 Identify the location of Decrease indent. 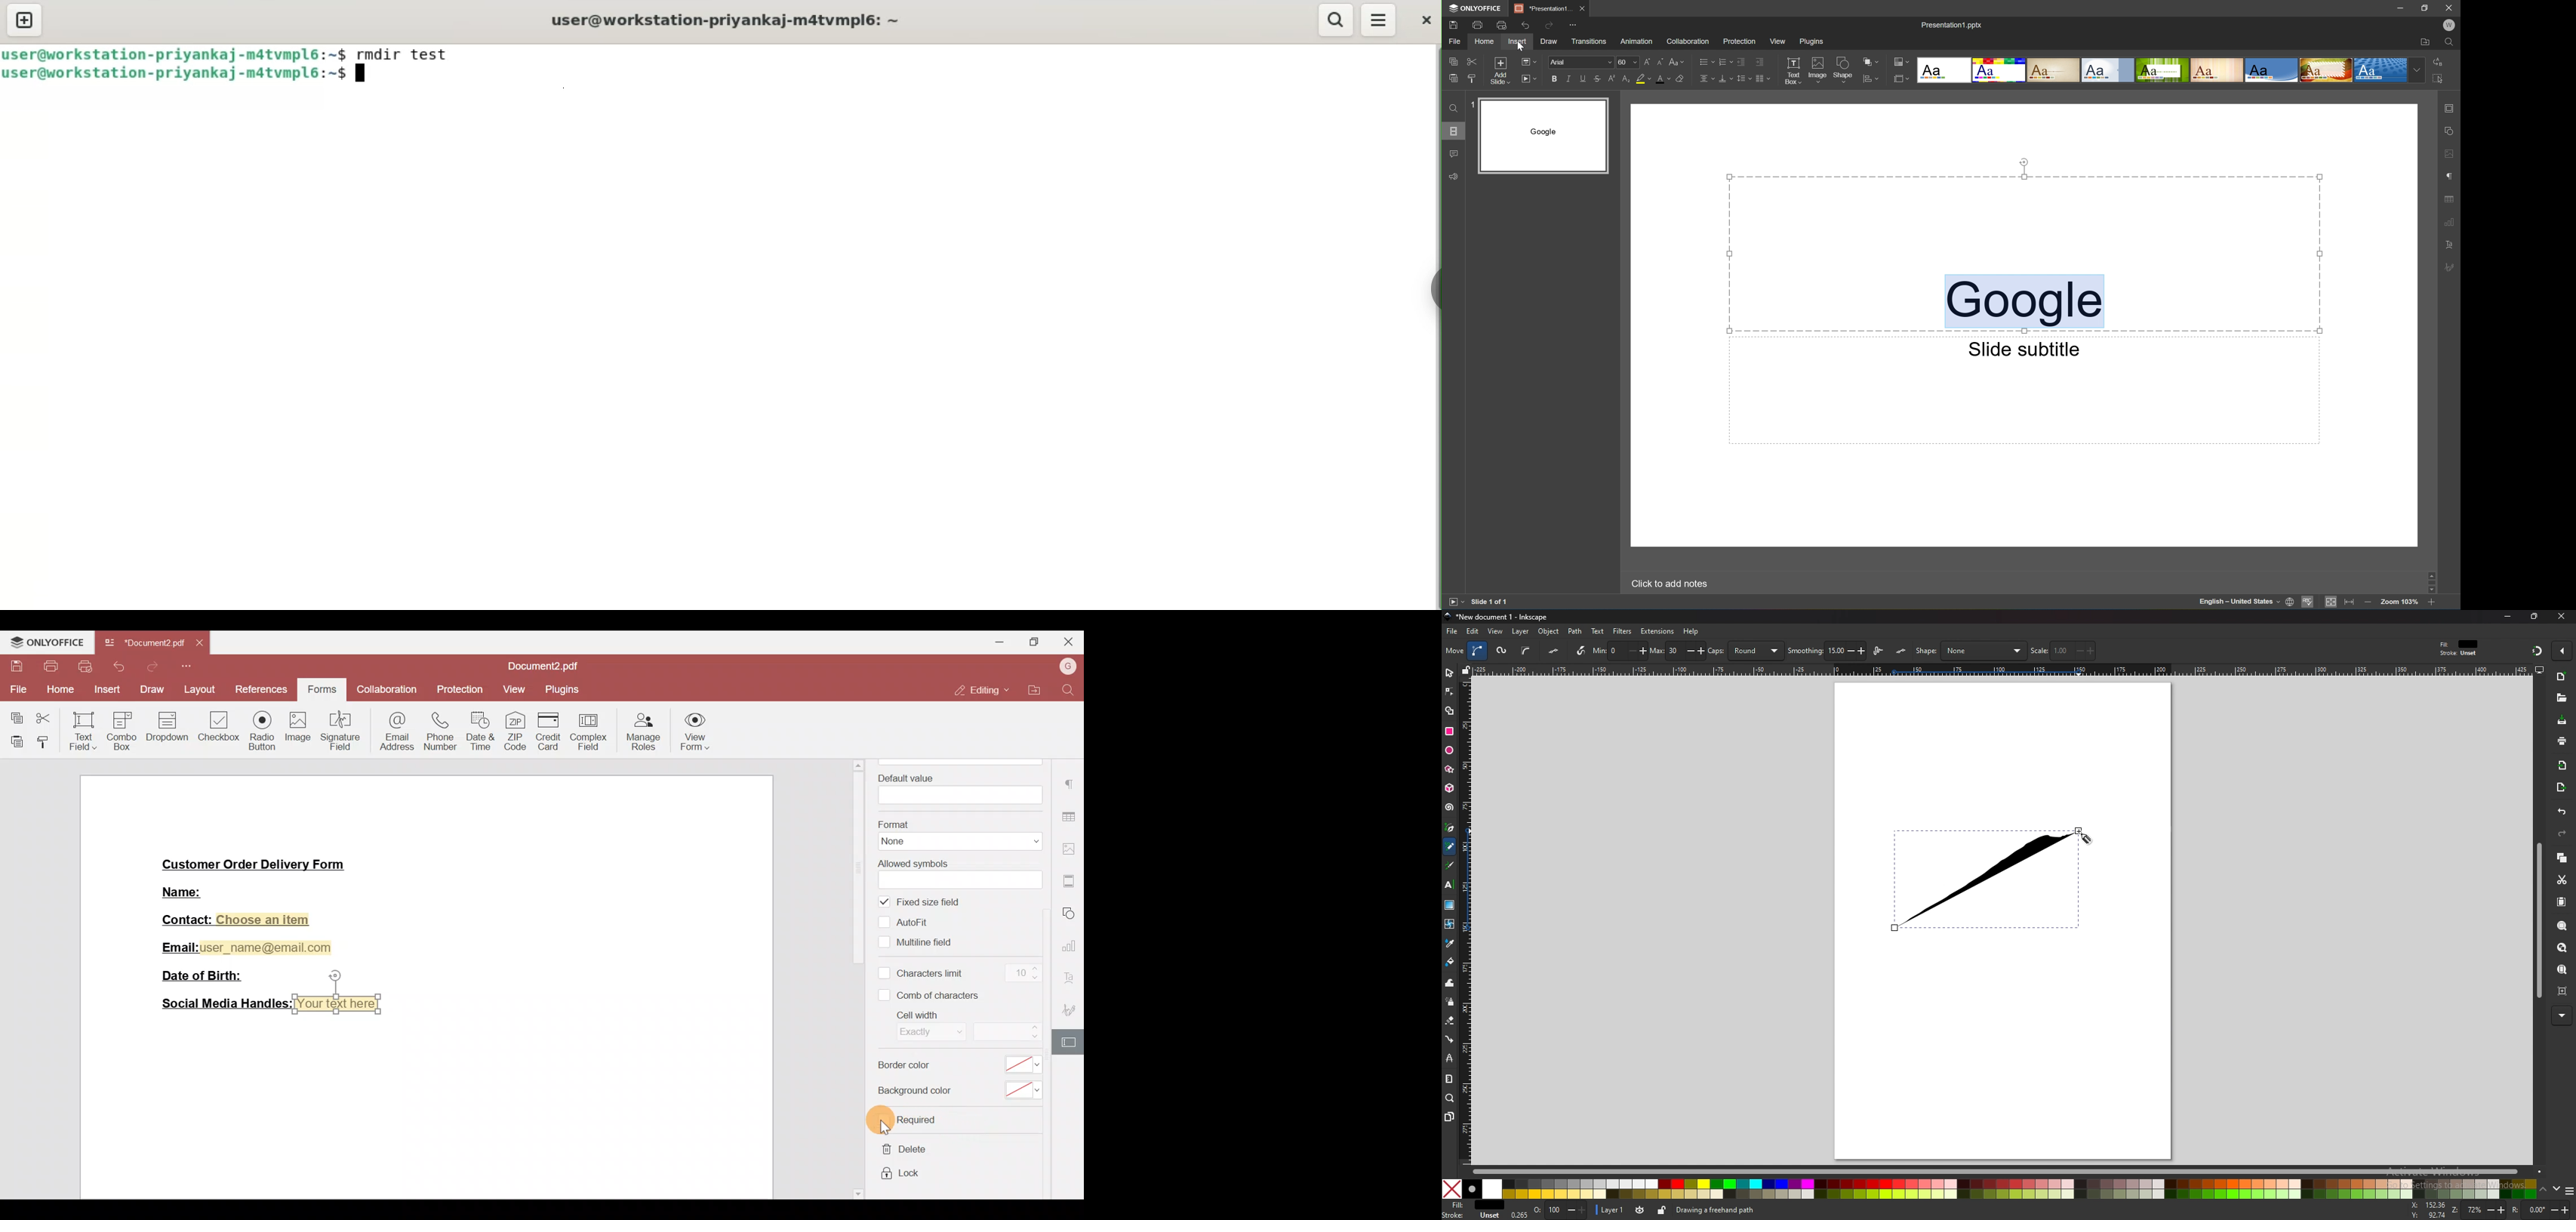
(1741, 59).